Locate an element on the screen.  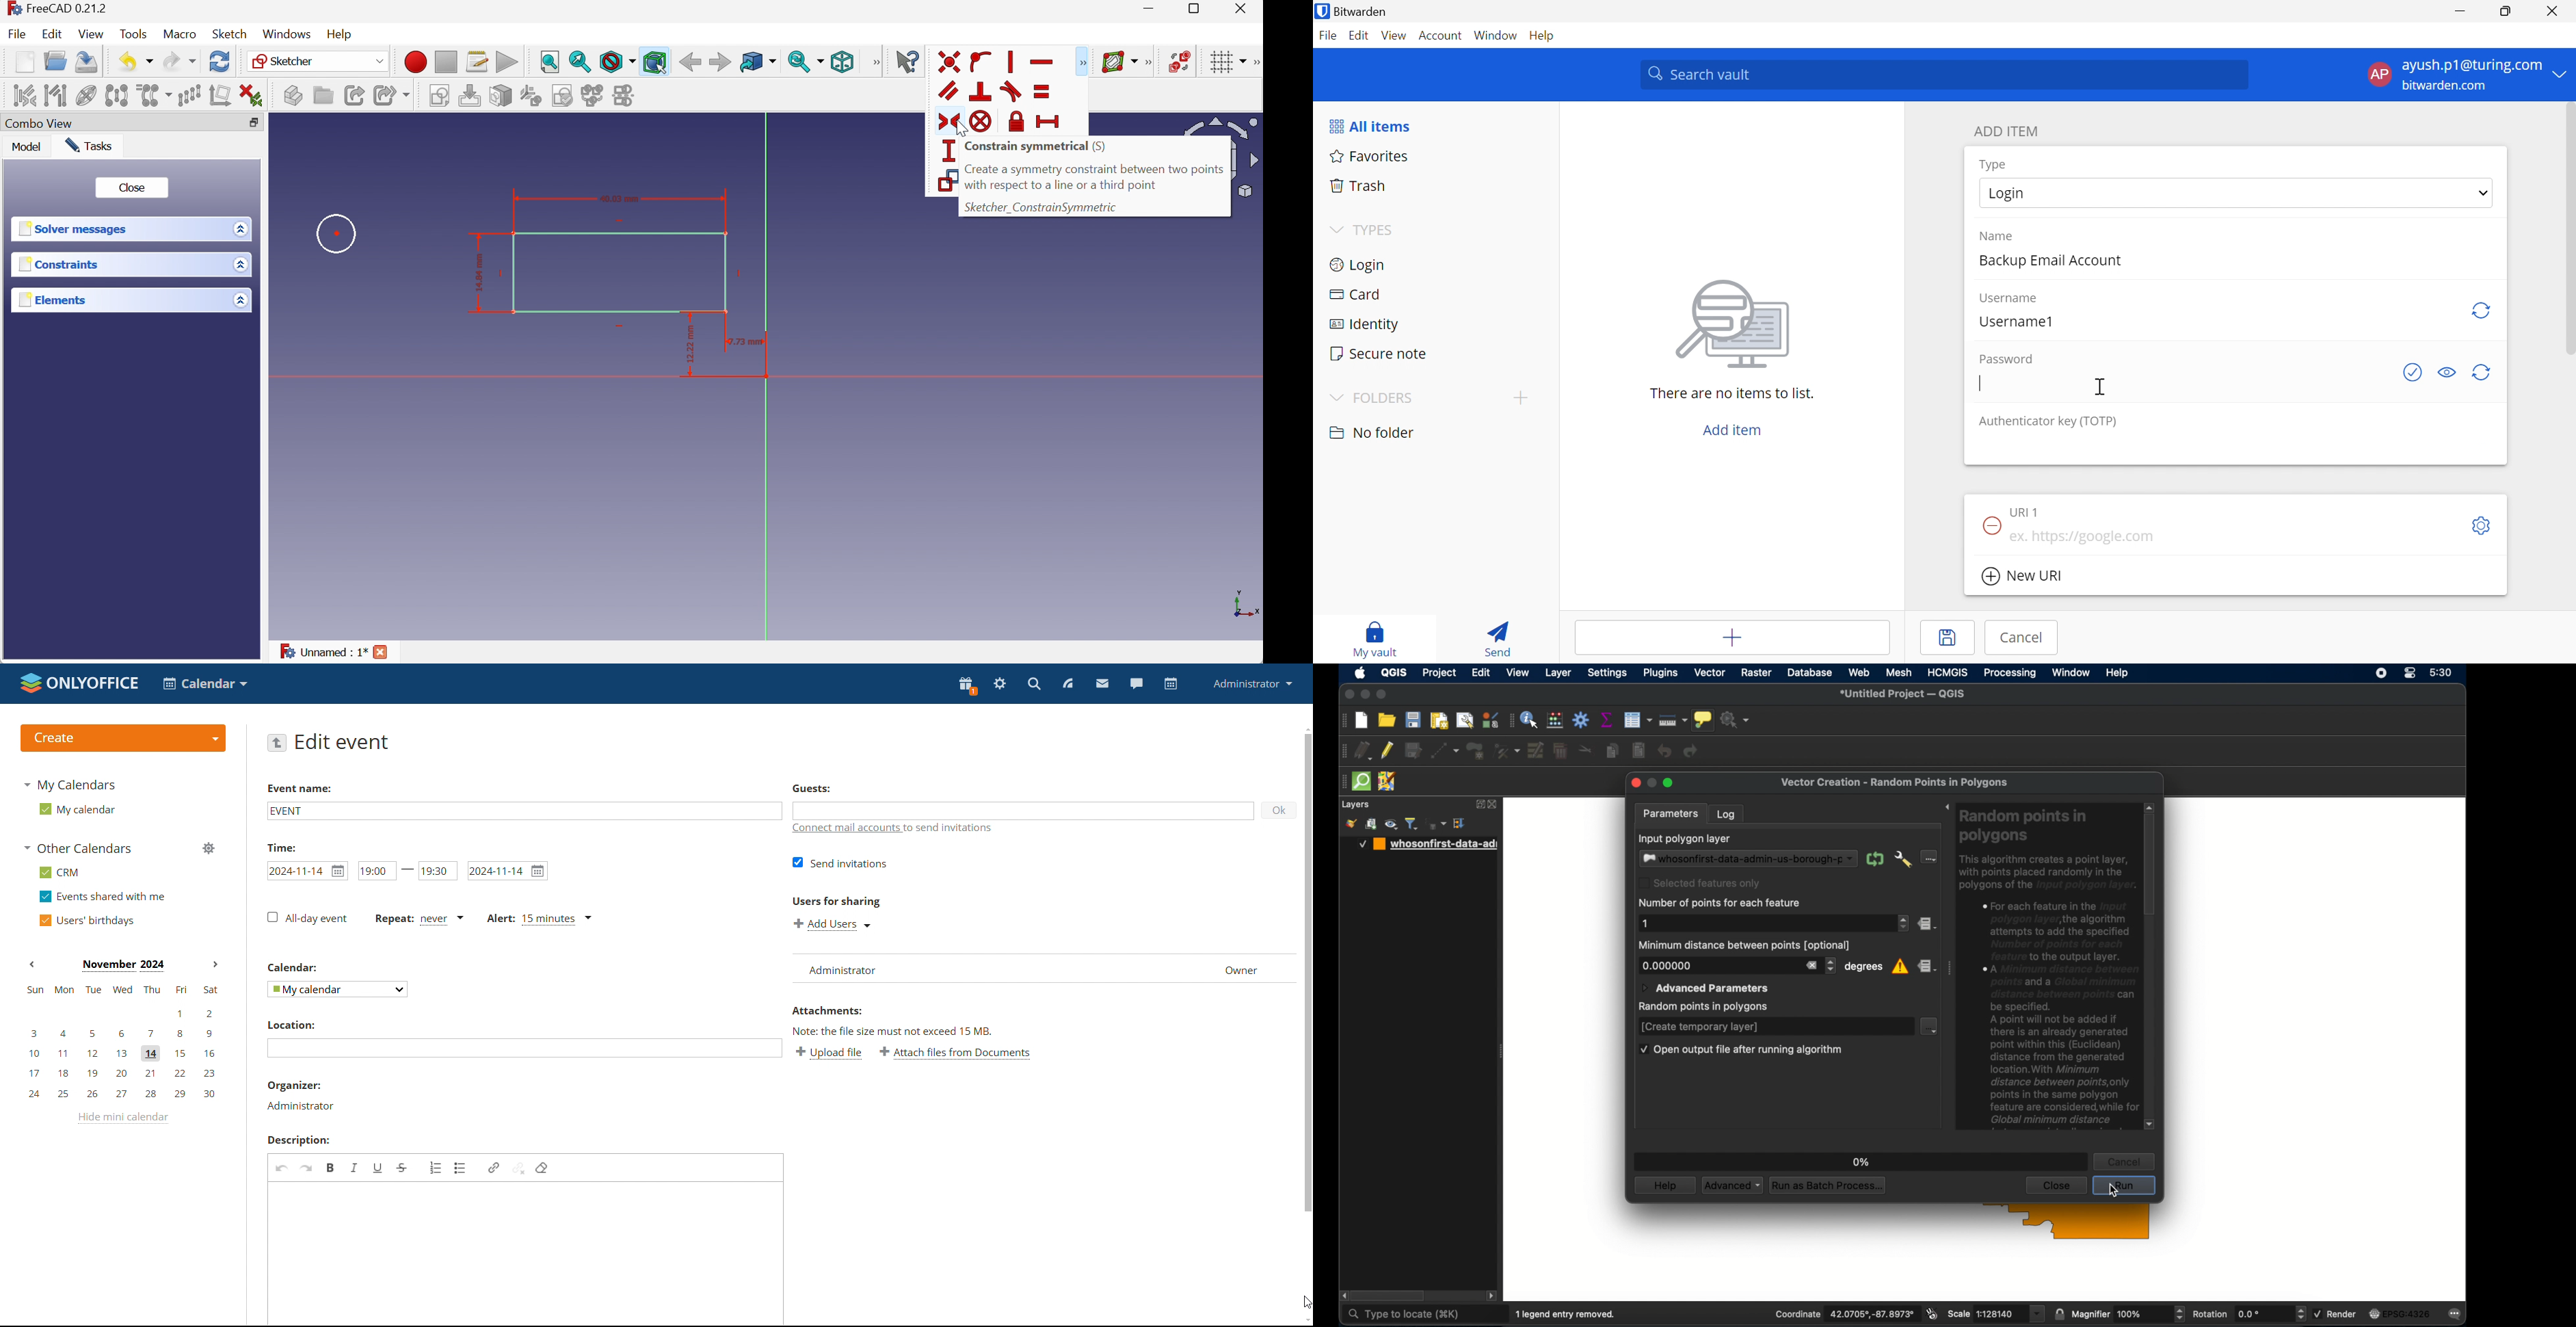
cancel is located at coordinates (2124, 1161).